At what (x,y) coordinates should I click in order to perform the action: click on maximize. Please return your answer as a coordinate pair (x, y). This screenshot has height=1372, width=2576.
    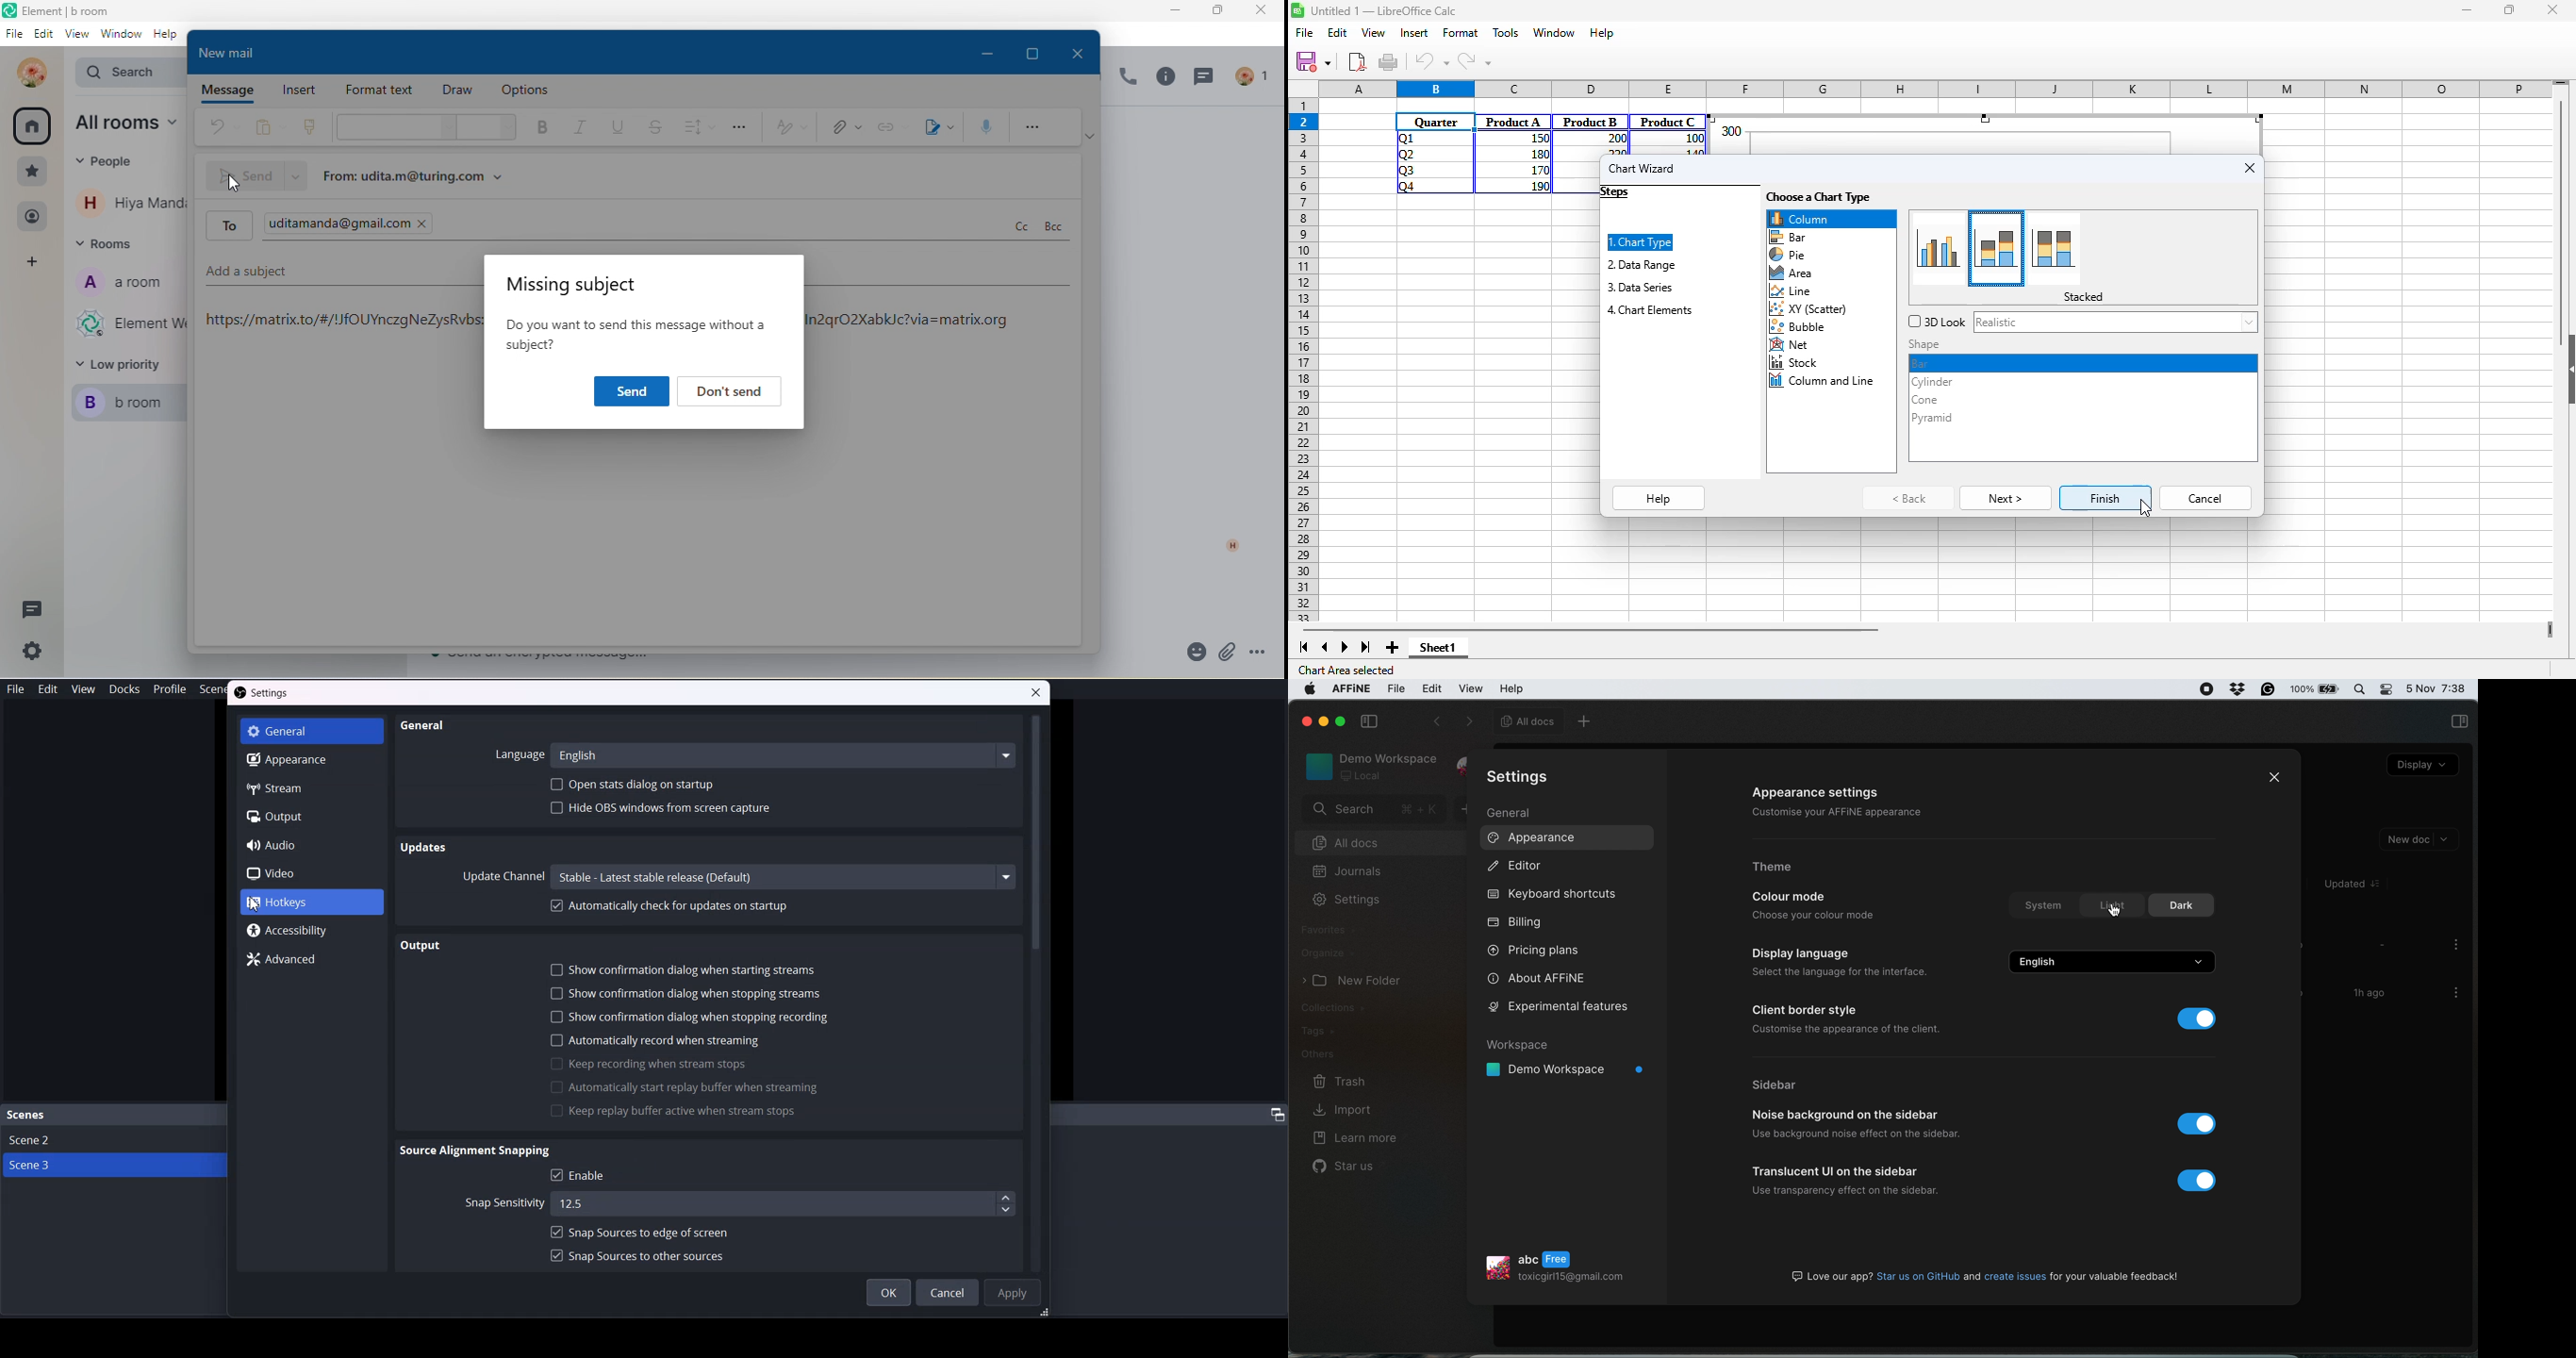
    Looking at the image, I should click on (2511, 10).